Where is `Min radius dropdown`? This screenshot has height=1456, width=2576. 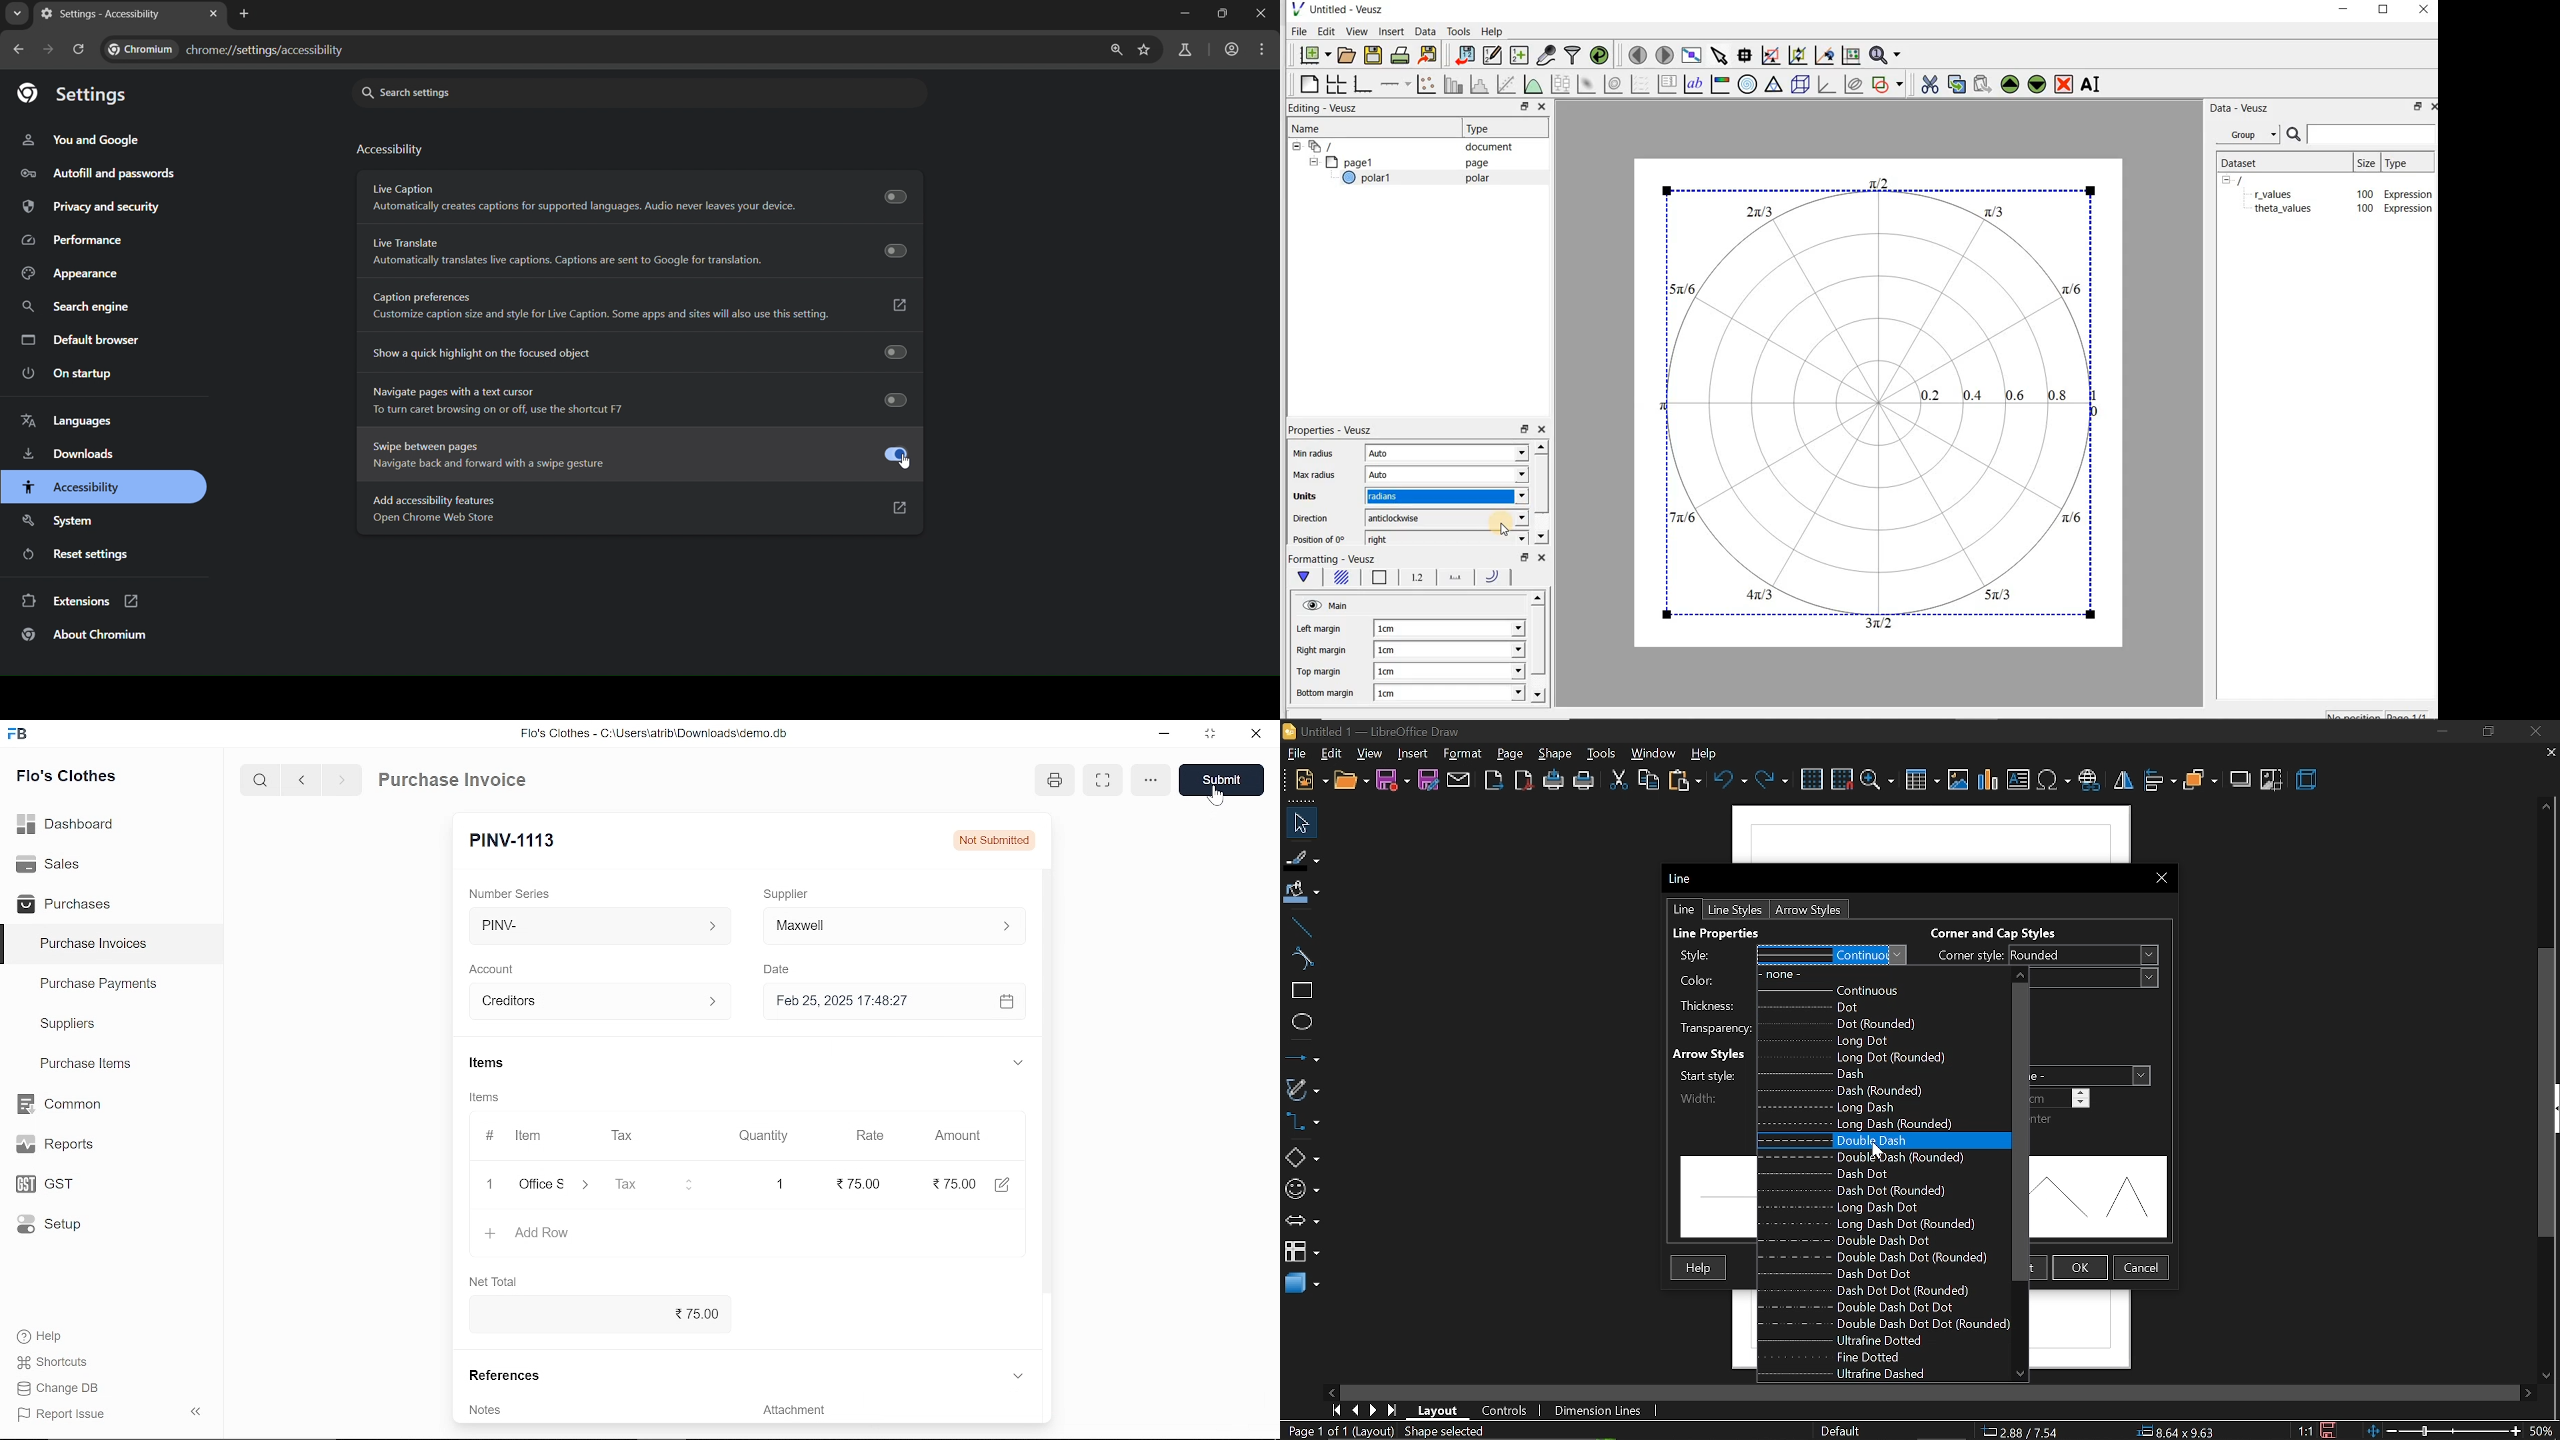 Min radius dropdown is located at coordinates (1497, 454).